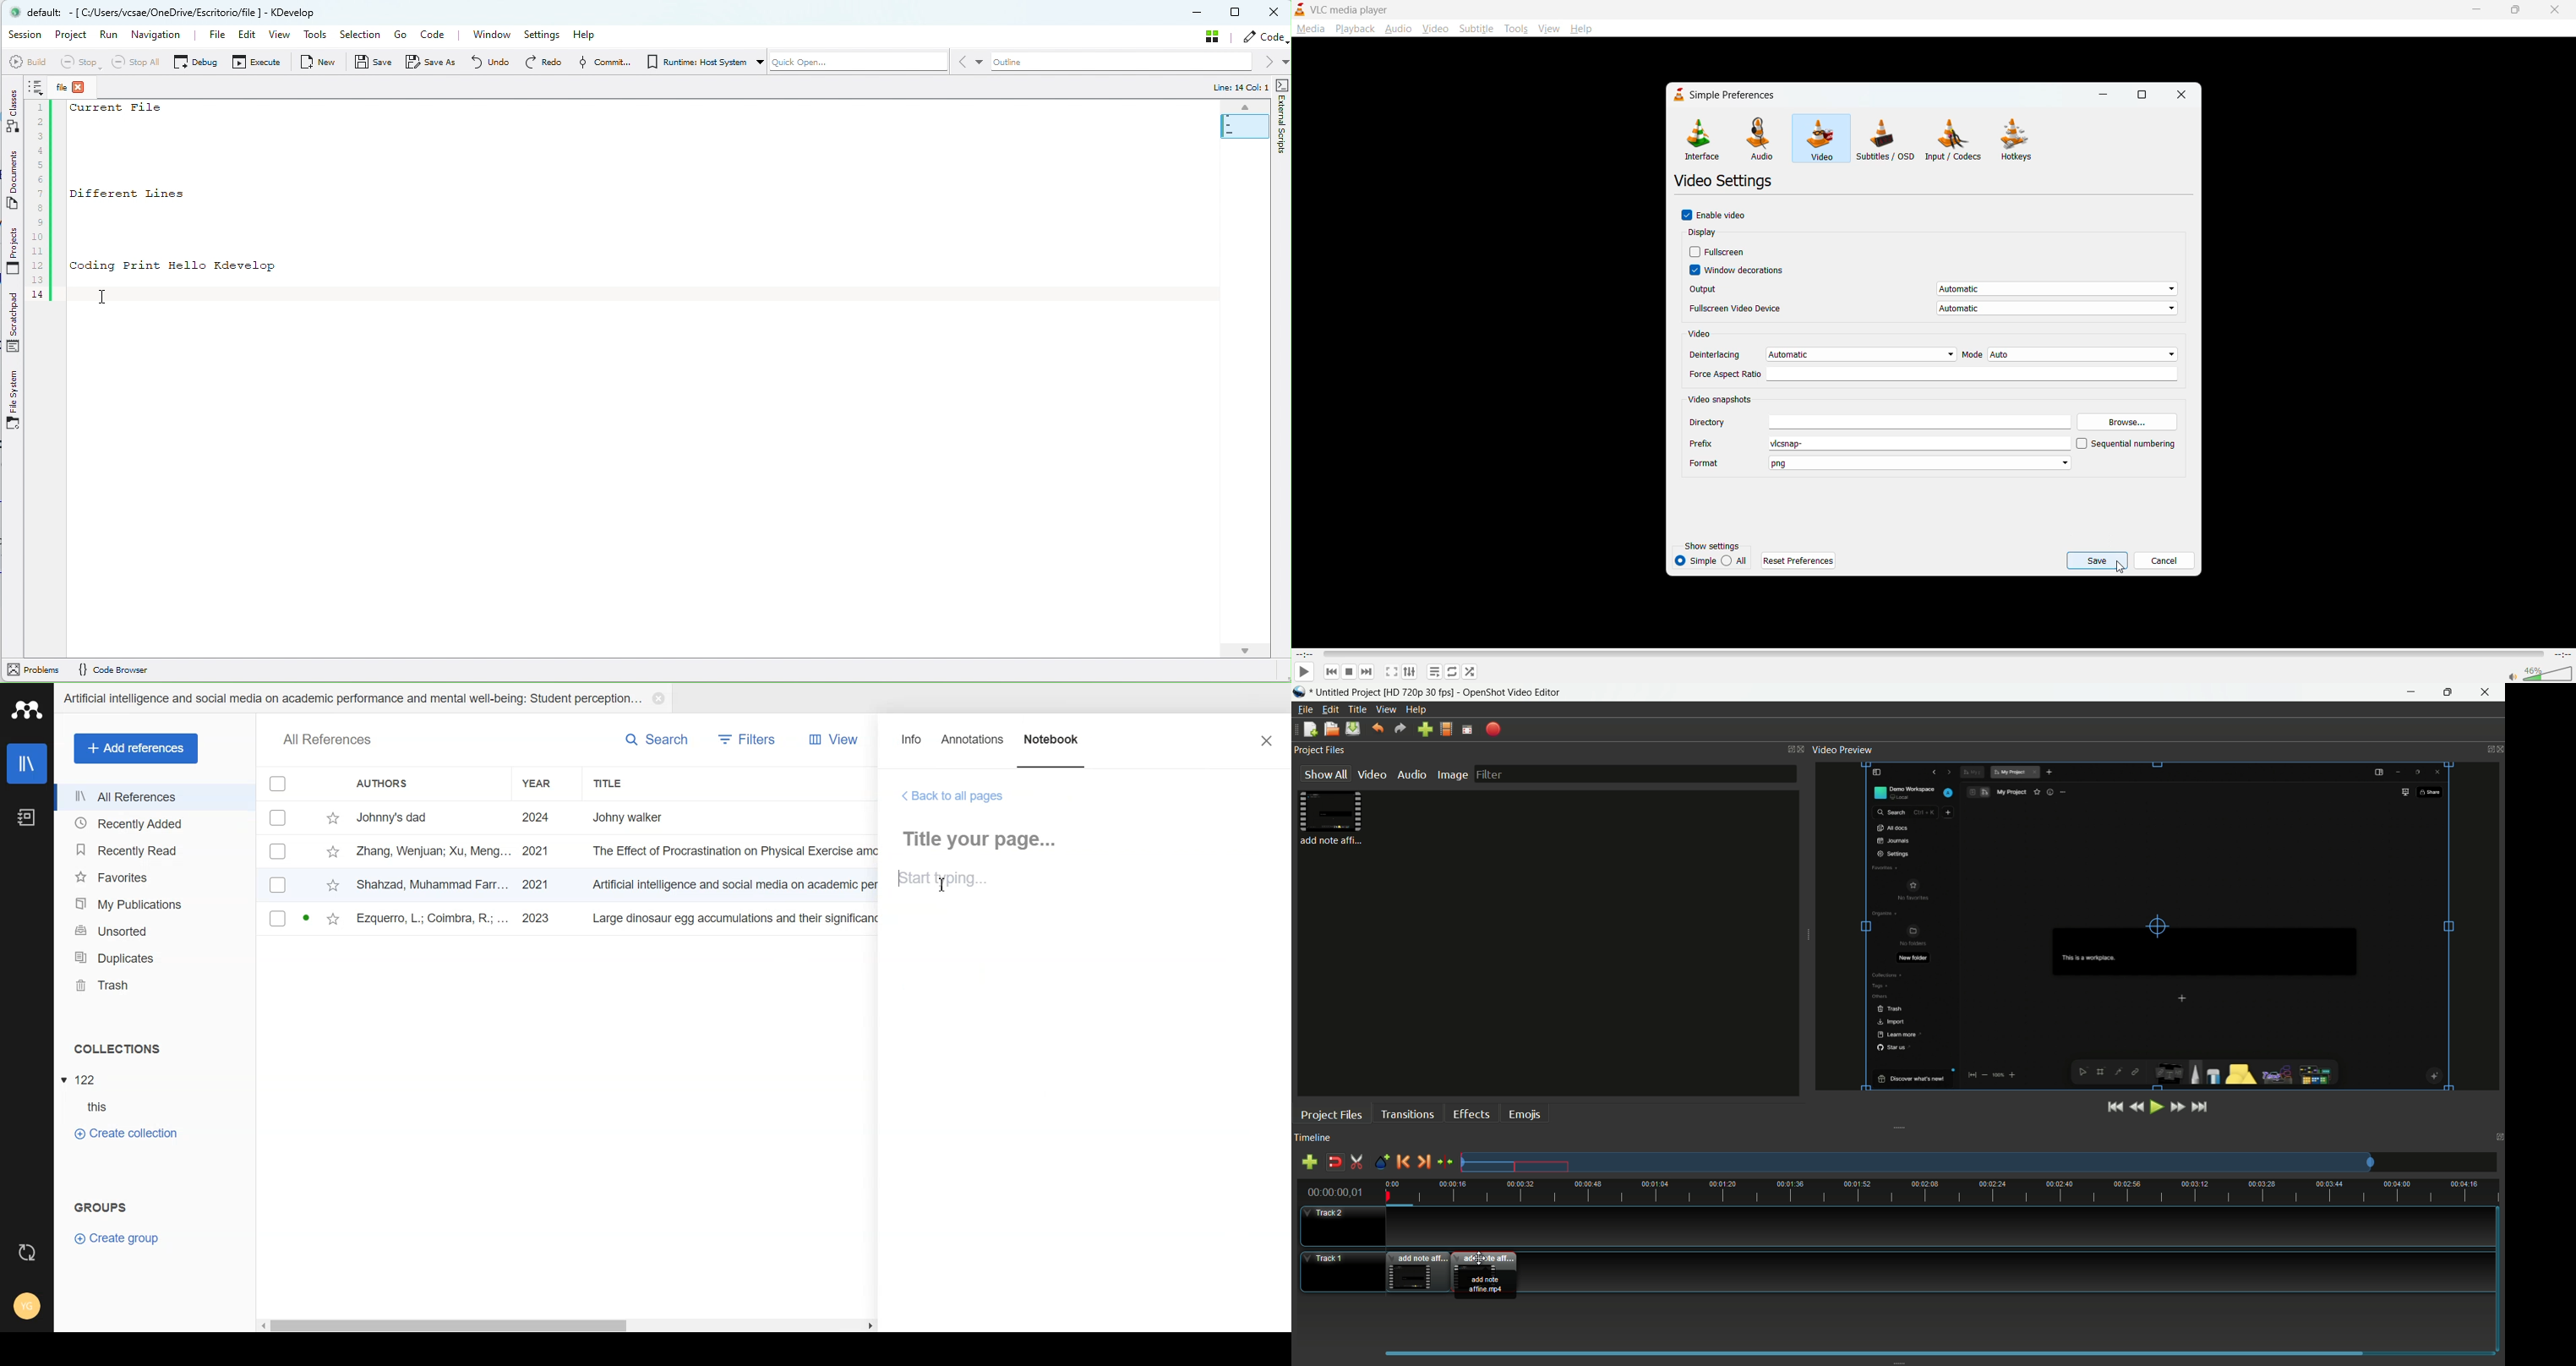 The height and width of the screenshot is (1372, 2576). I want to click on simple preferences, so click(1723, 94).